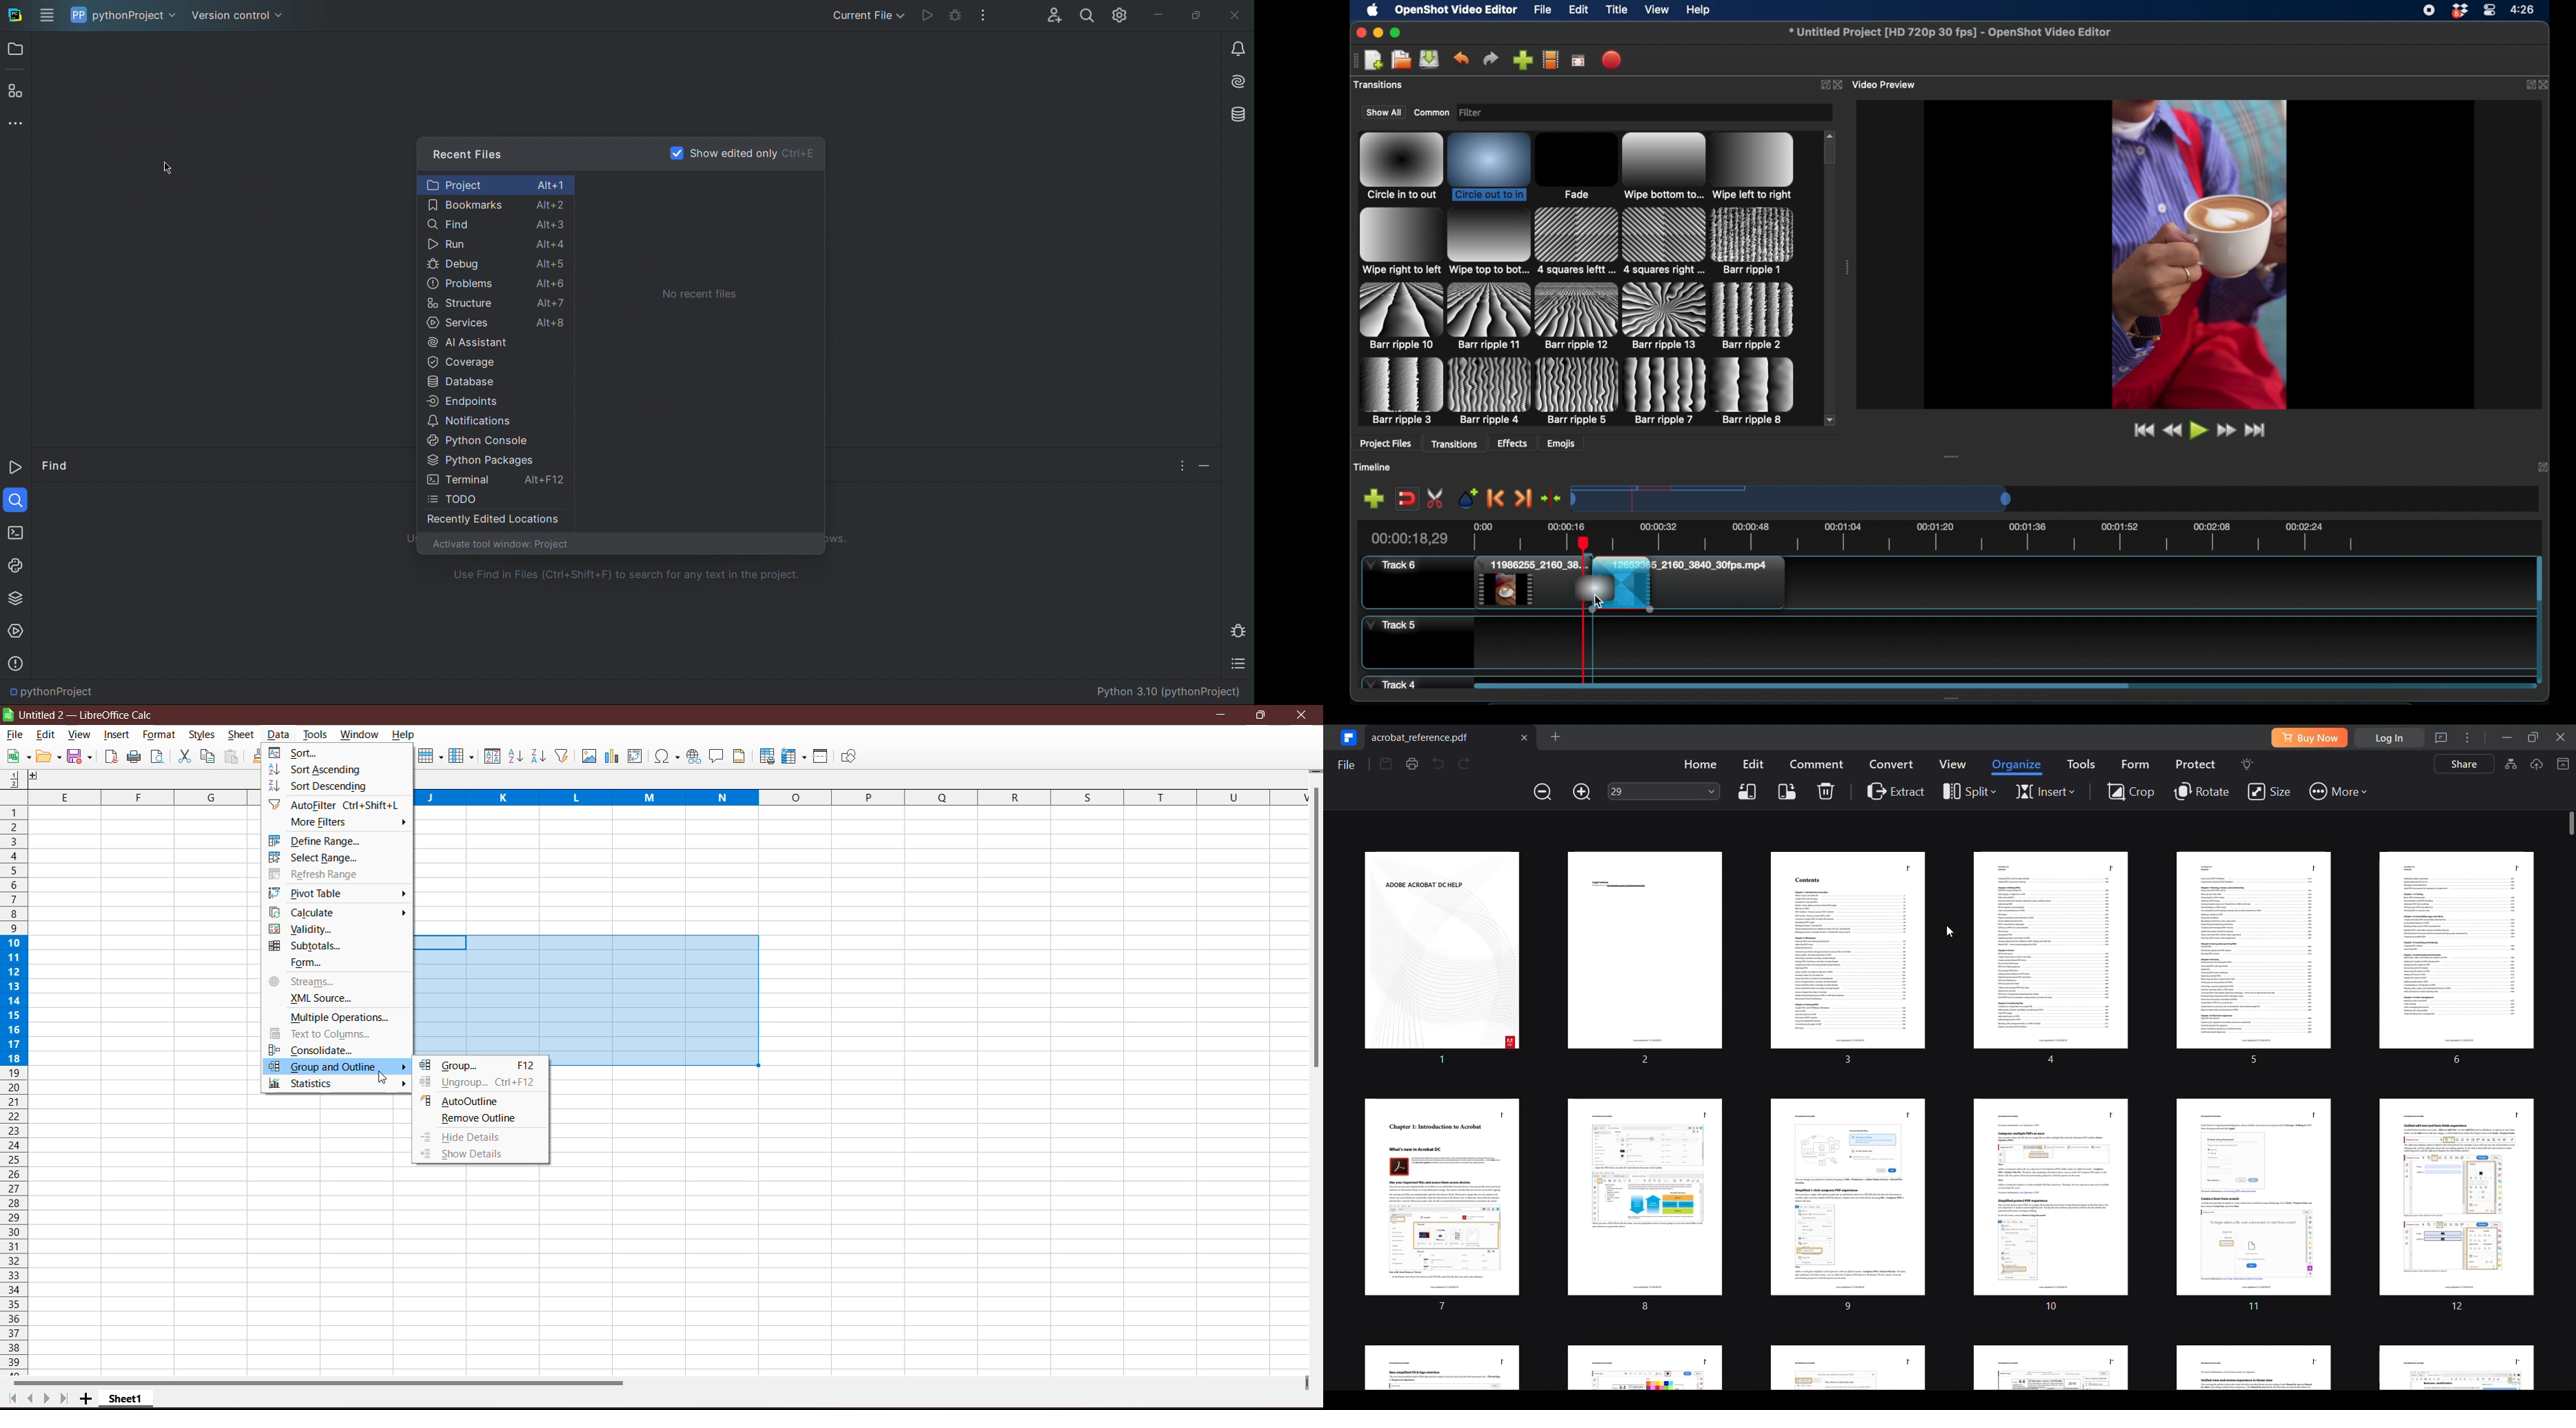 Image resolution: width=2576 pixels, height=1428 pixels. What do you see at coordinates (635, 755) in the screenshot?
I see `Insert or Edit Pivot table` at bounding box center [635, 755].